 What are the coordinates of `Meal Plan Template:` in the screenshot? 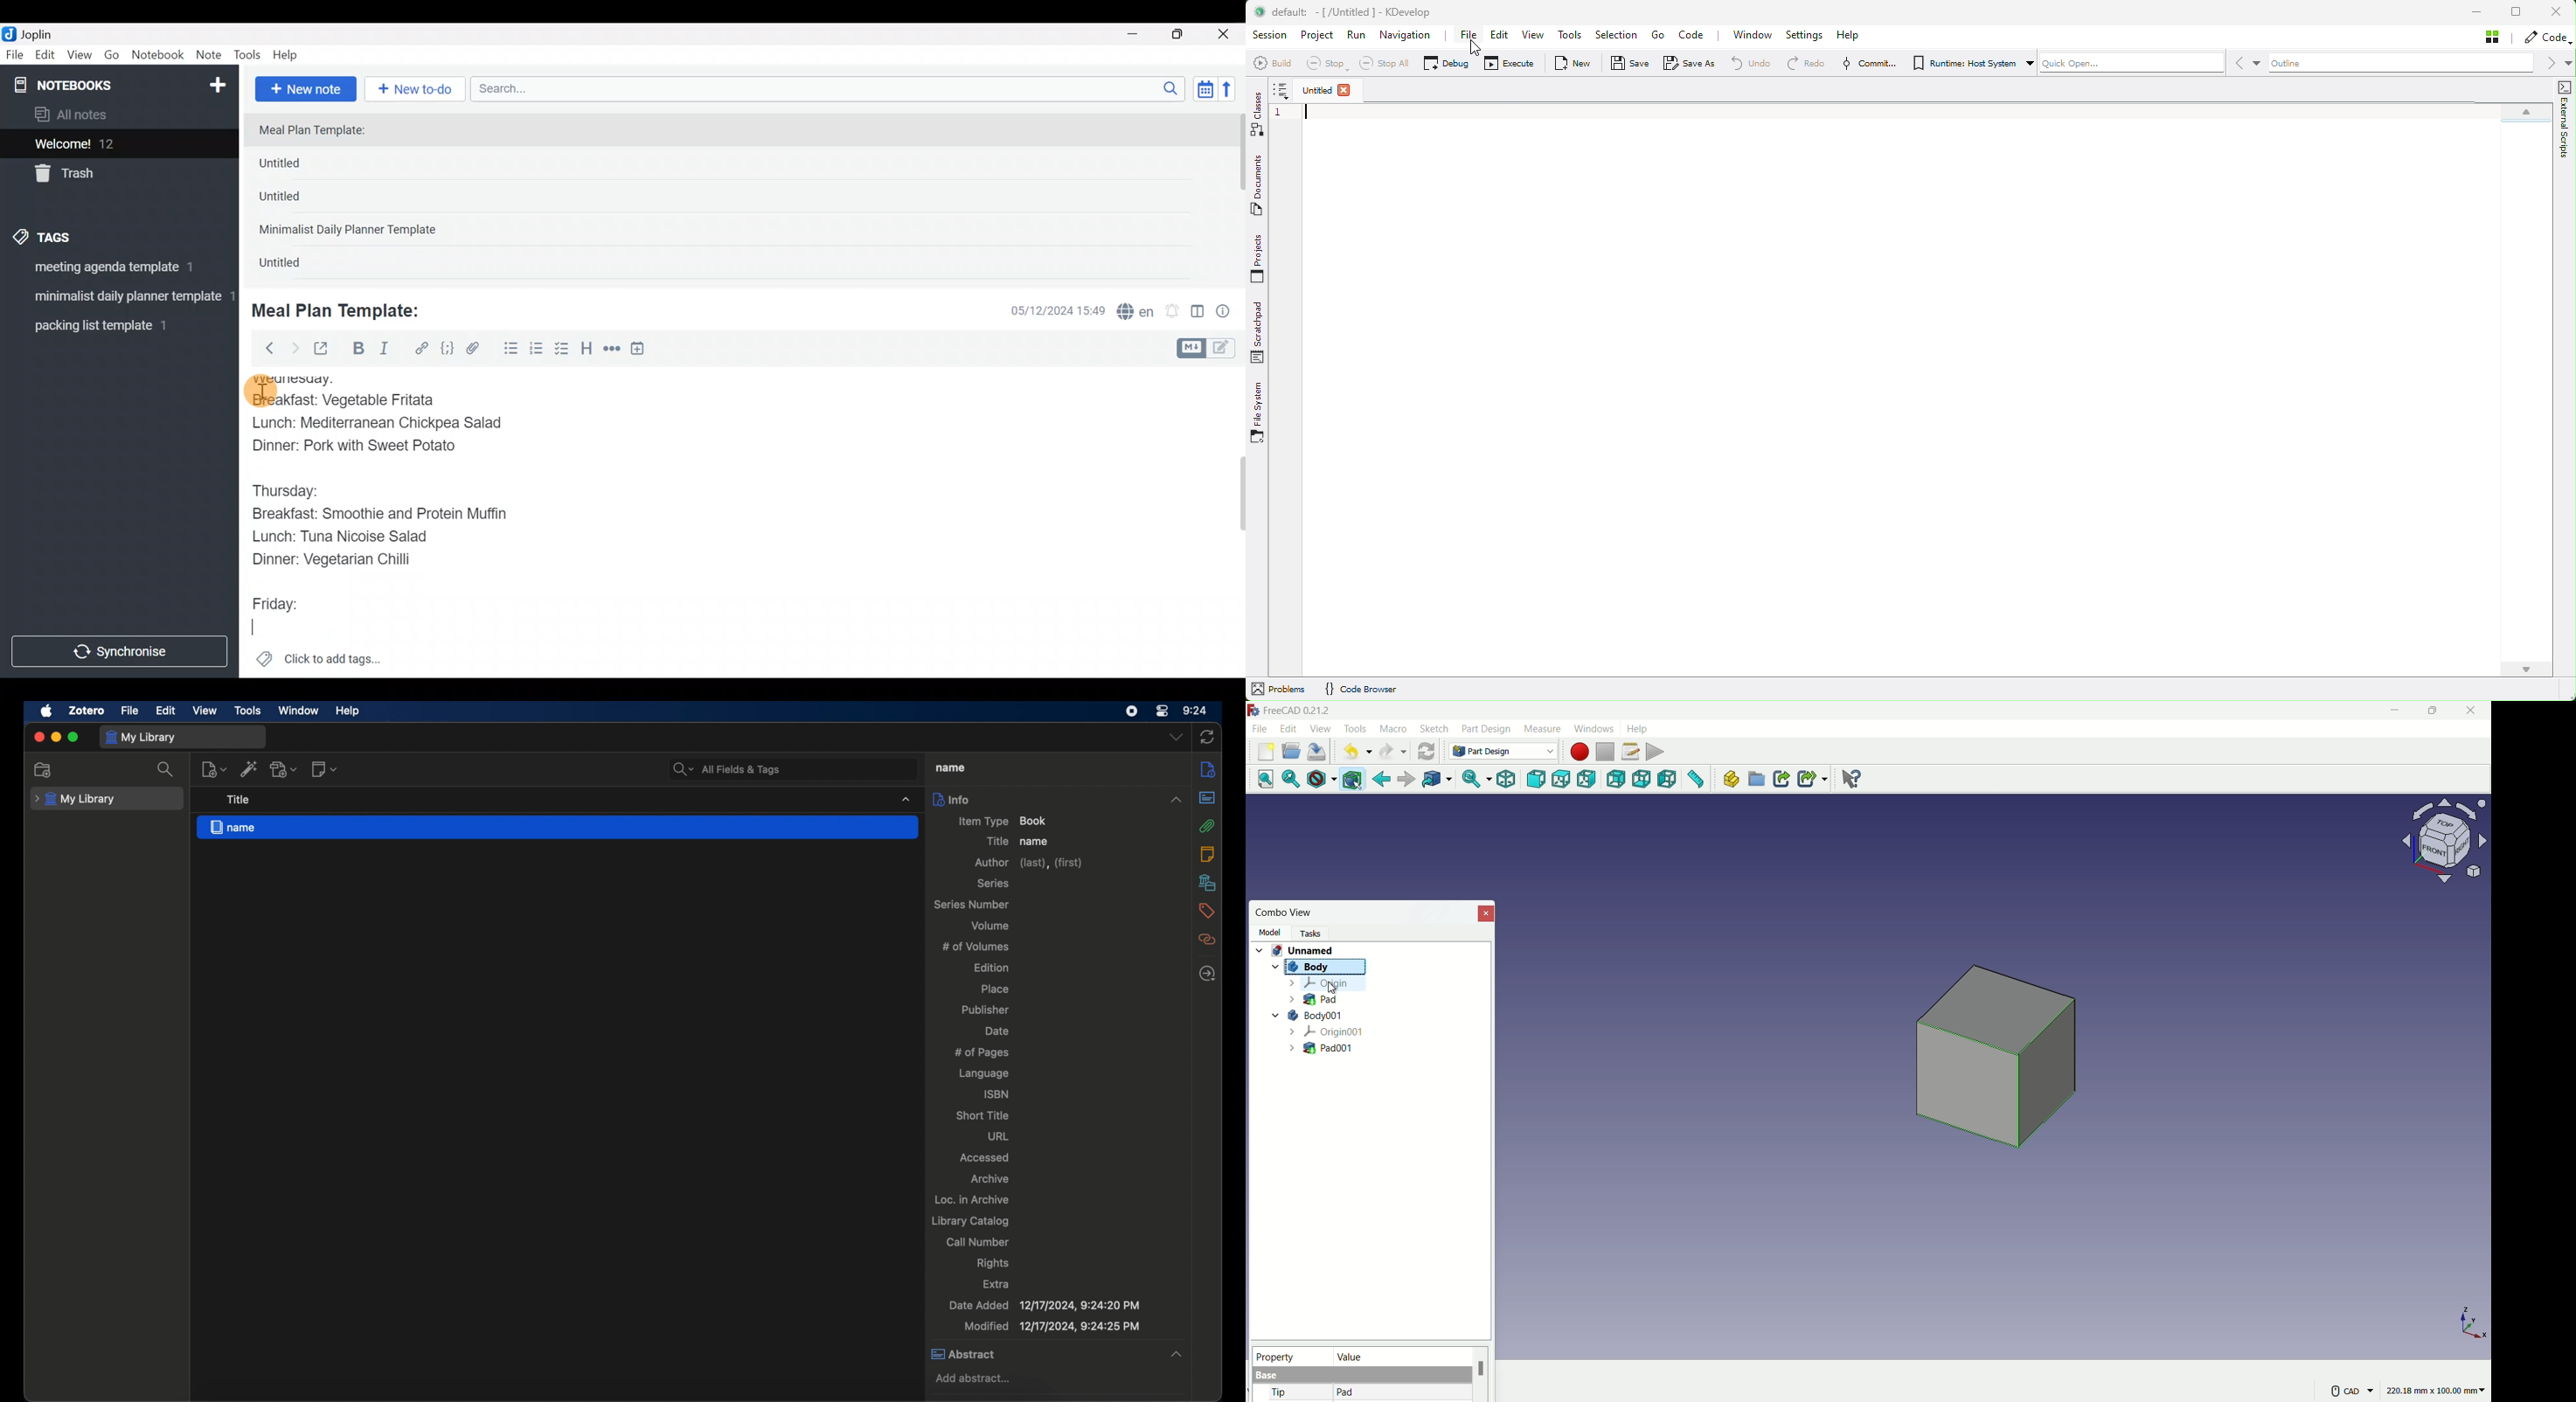 It's located at (320, 131).